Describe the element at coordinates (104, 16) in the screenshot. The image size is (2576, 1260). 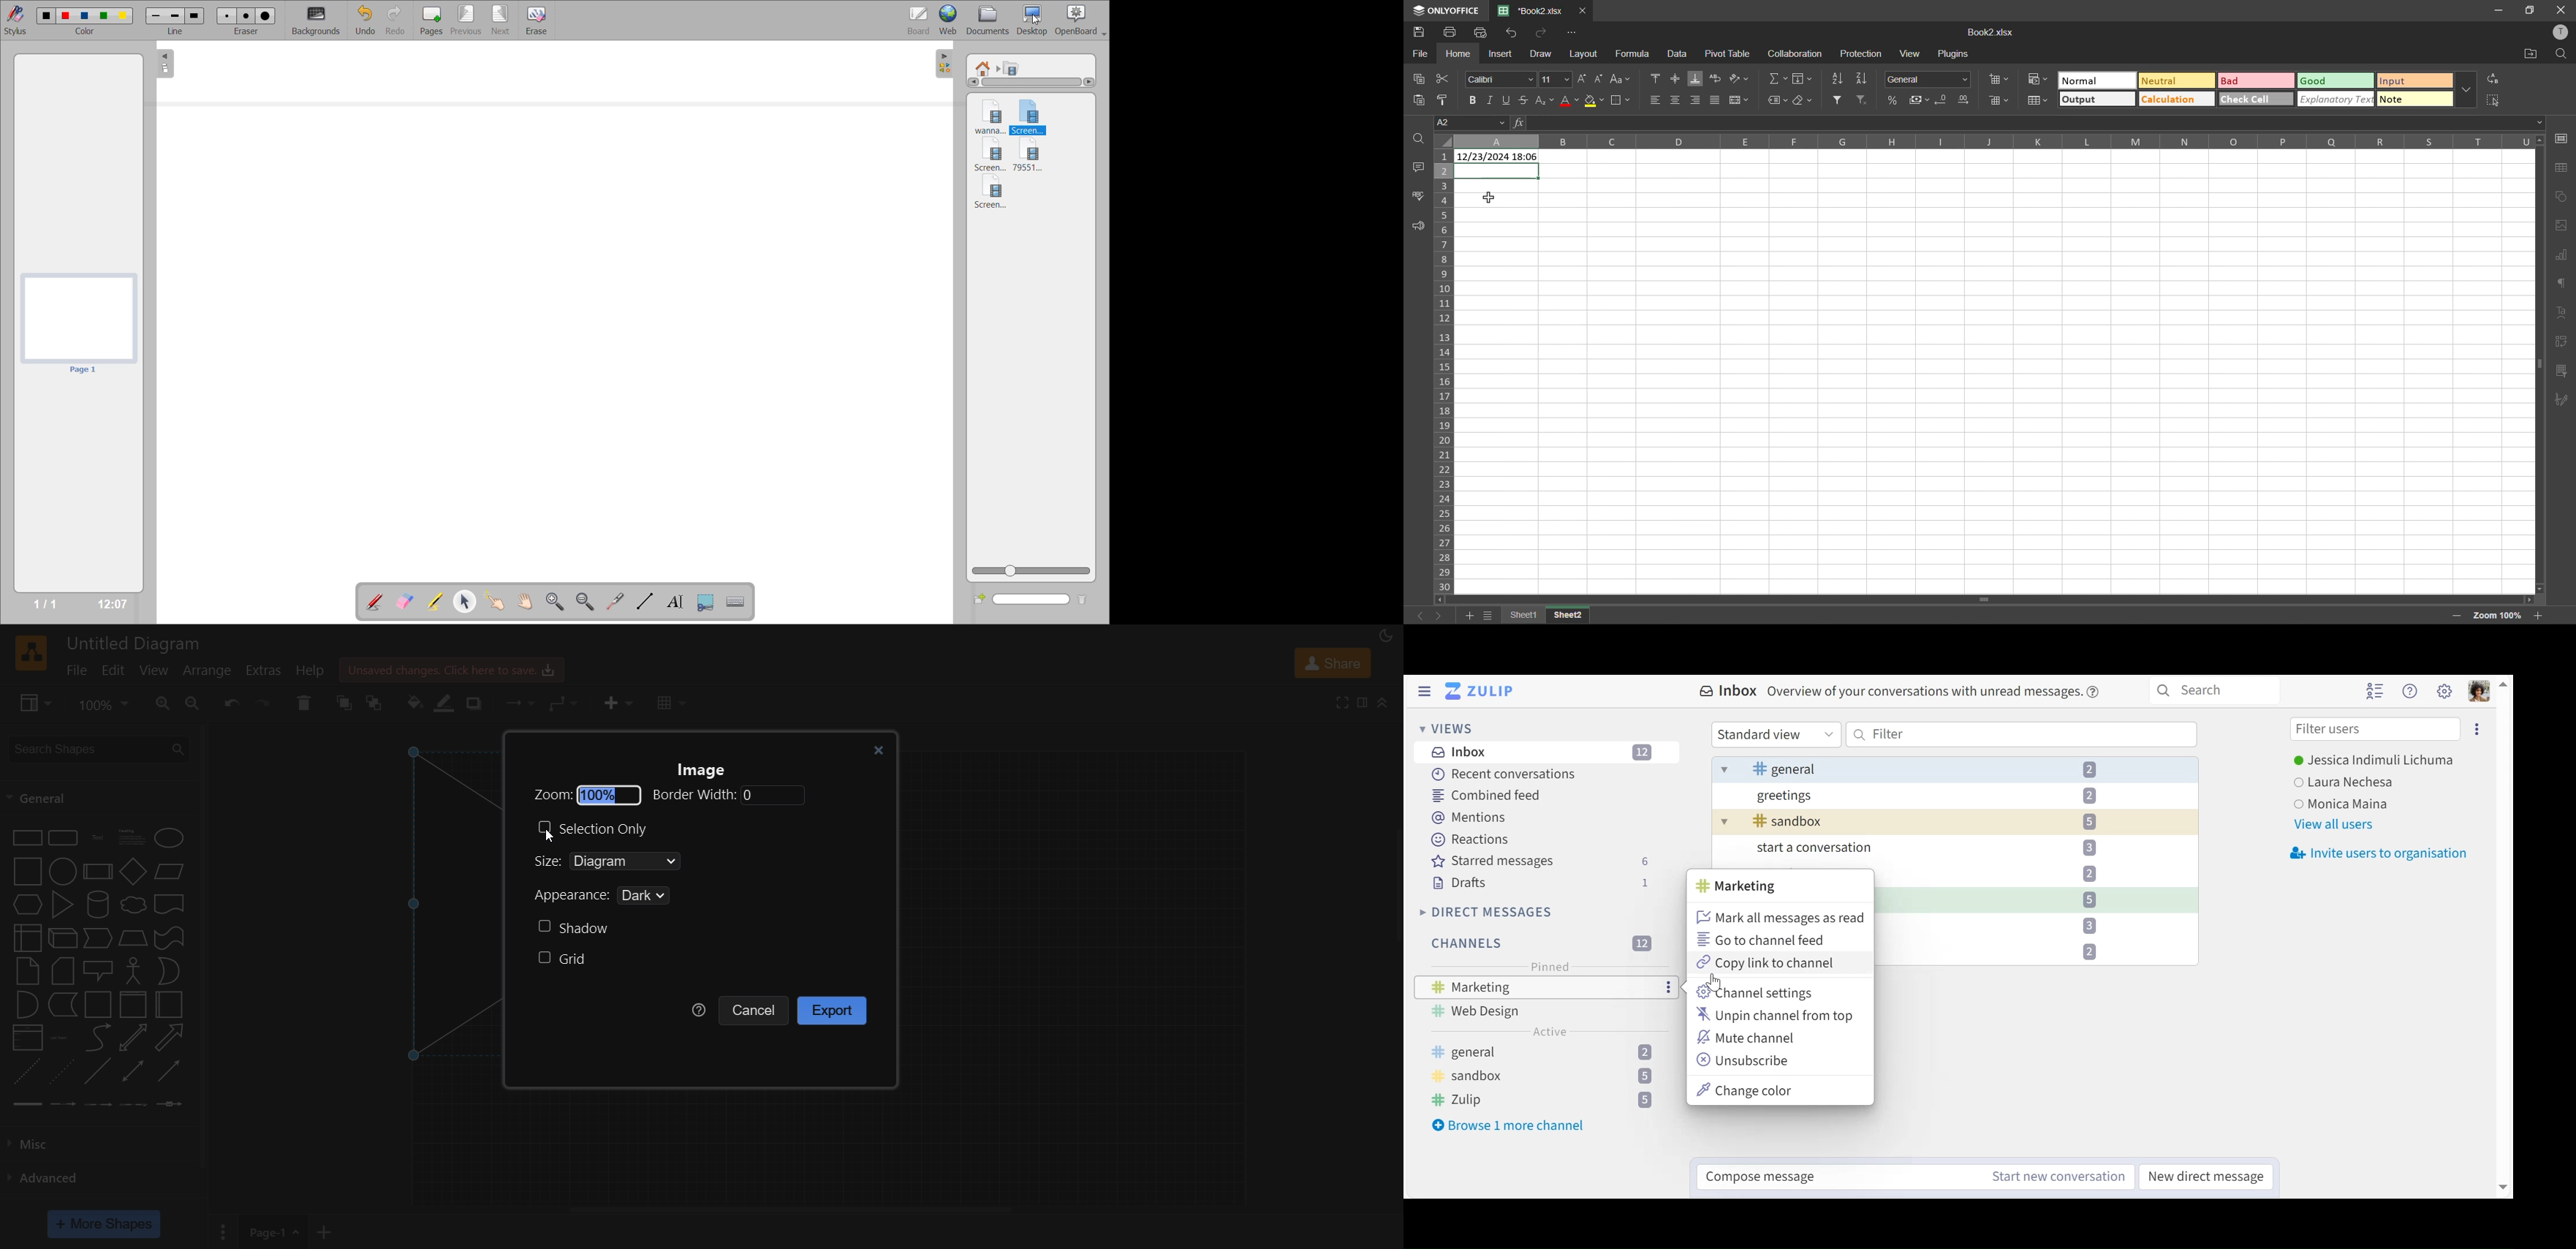
I see `color 4` at that location.